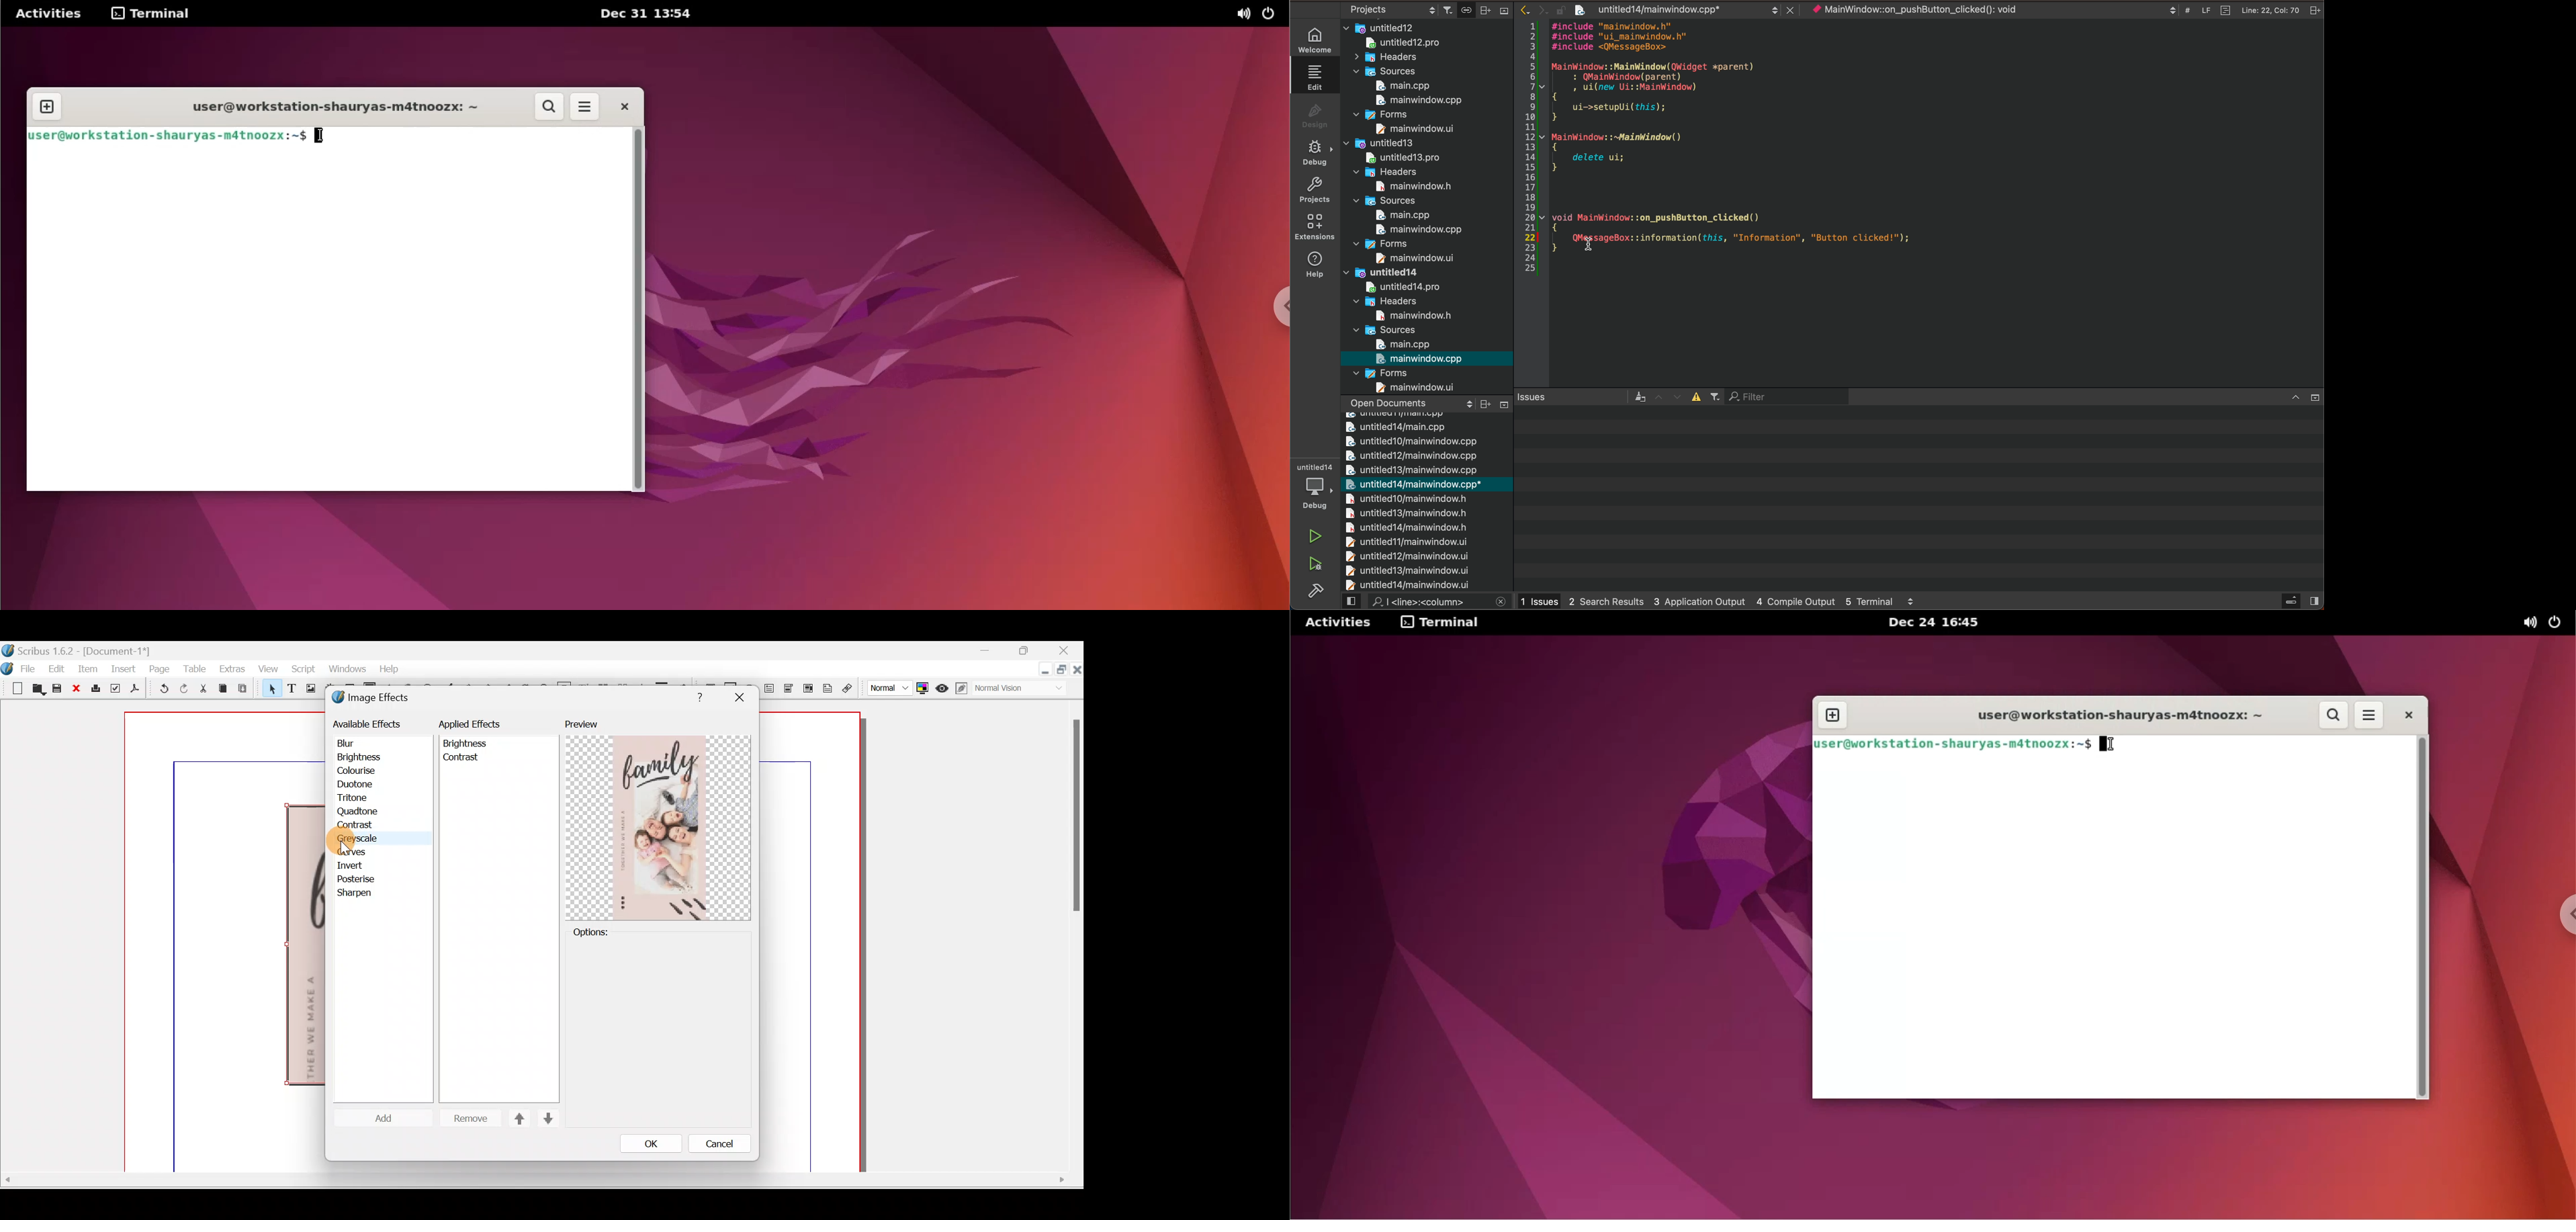 This screenshot has width=2576, height=1232. Describe the element at coordinates (828, 690) in the screenshot. I see `Text annotation` at that location.